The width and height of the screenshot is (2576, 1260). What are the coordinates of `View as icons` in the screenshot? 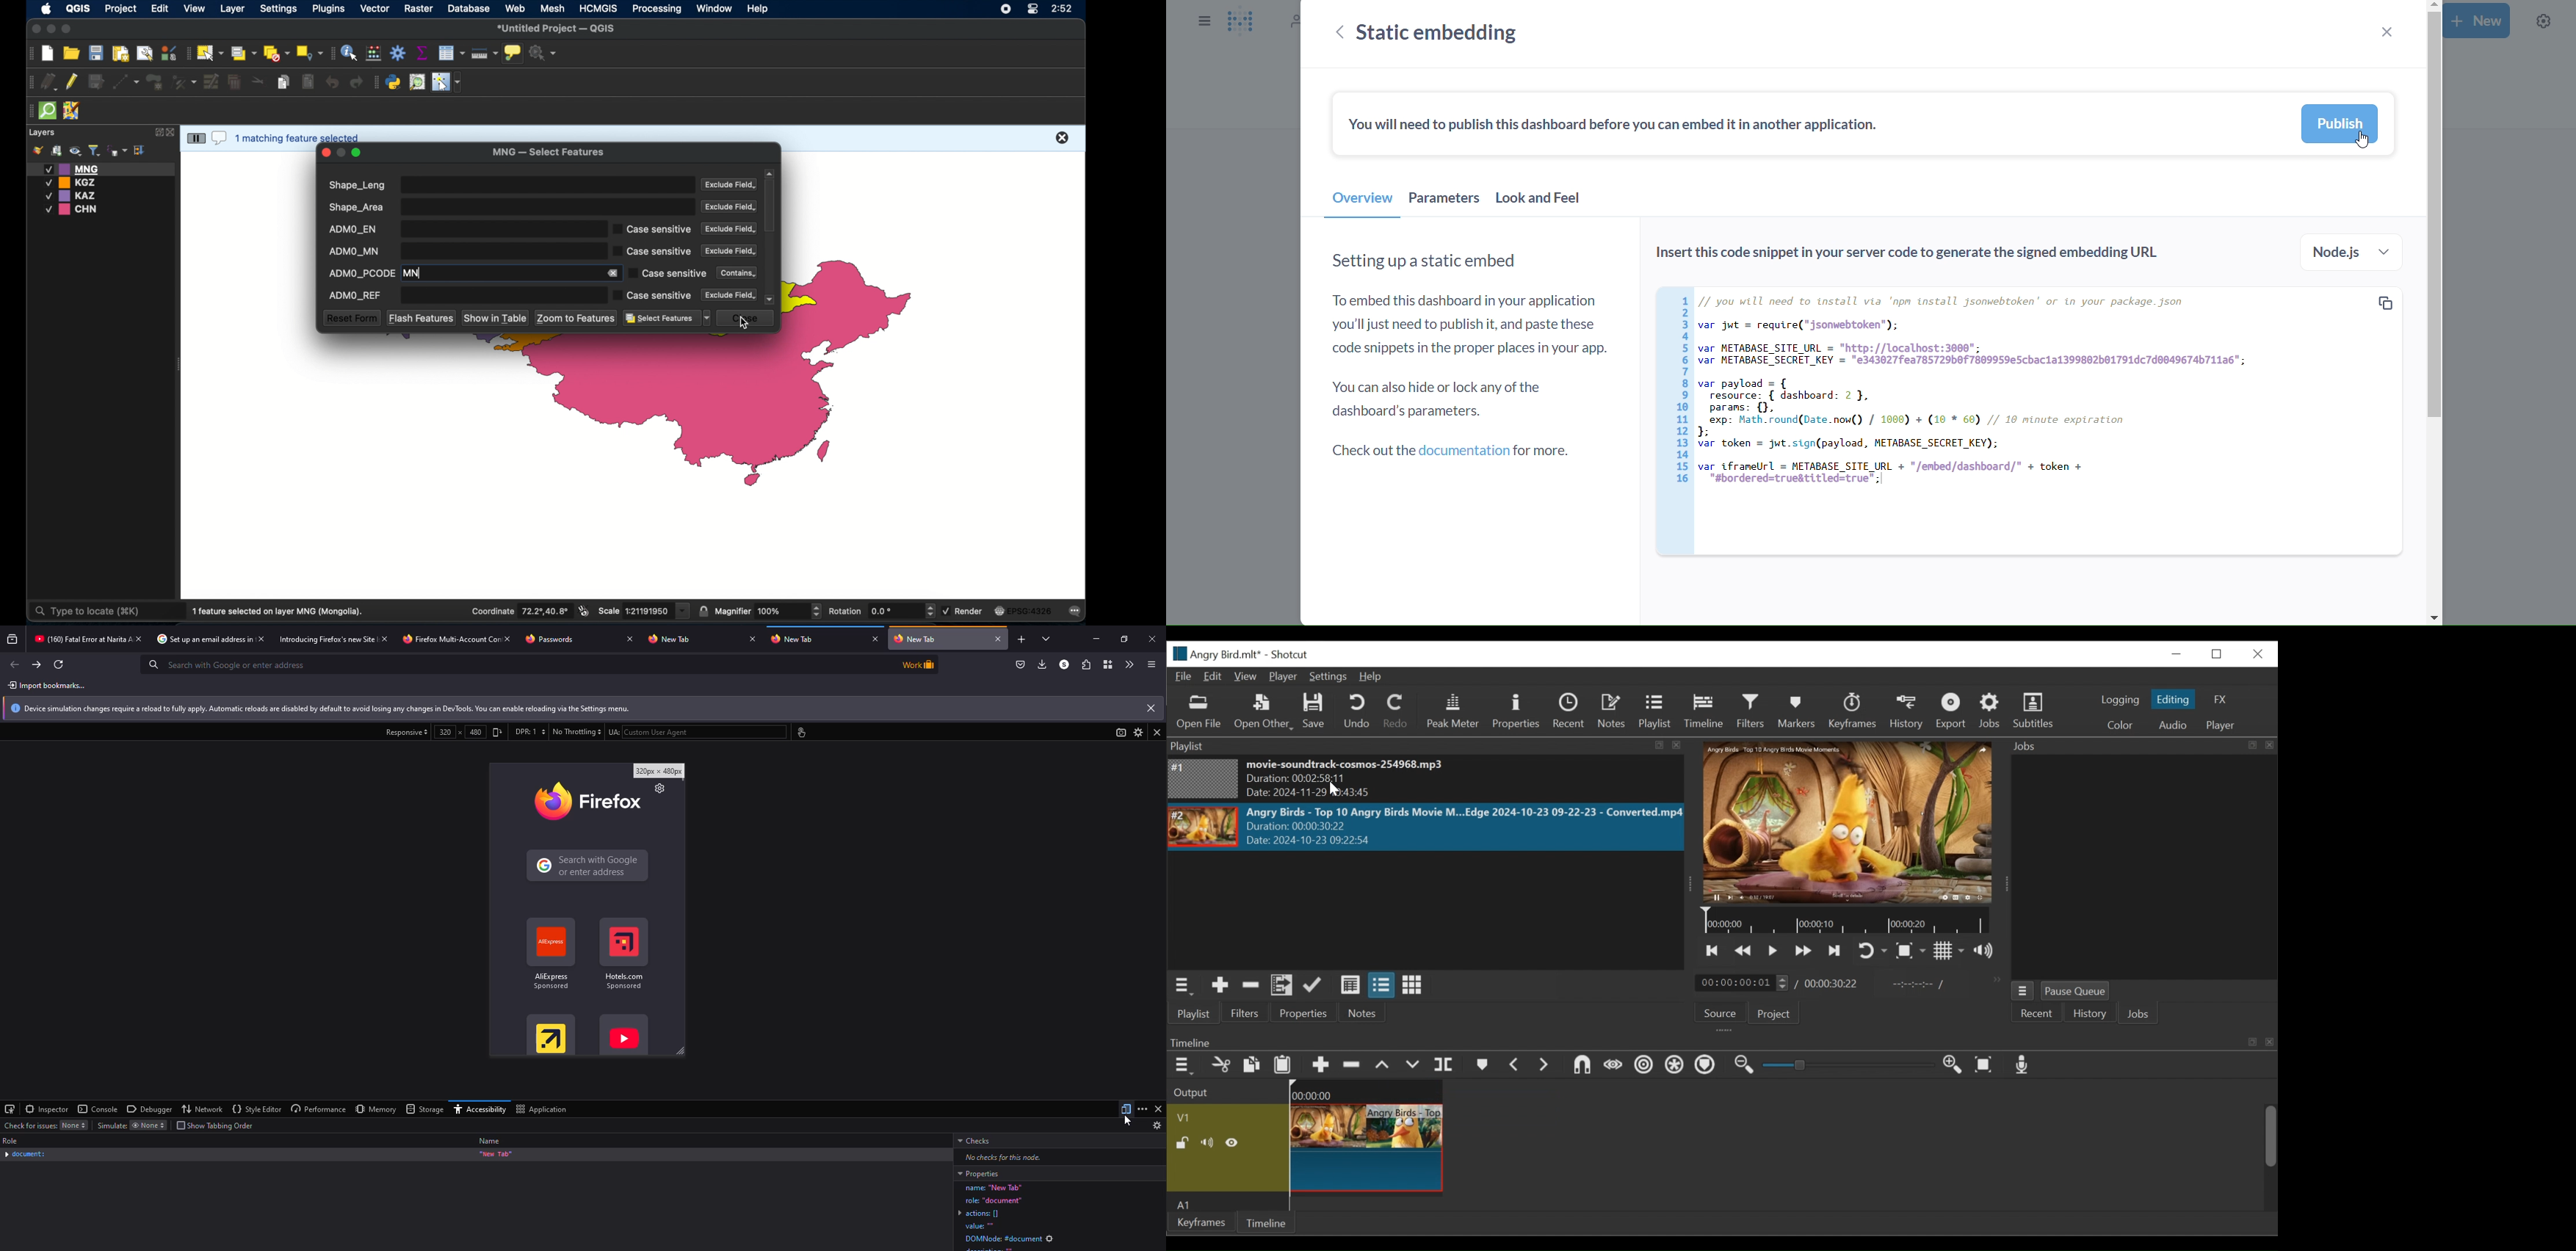 It's located at (1412, 985).